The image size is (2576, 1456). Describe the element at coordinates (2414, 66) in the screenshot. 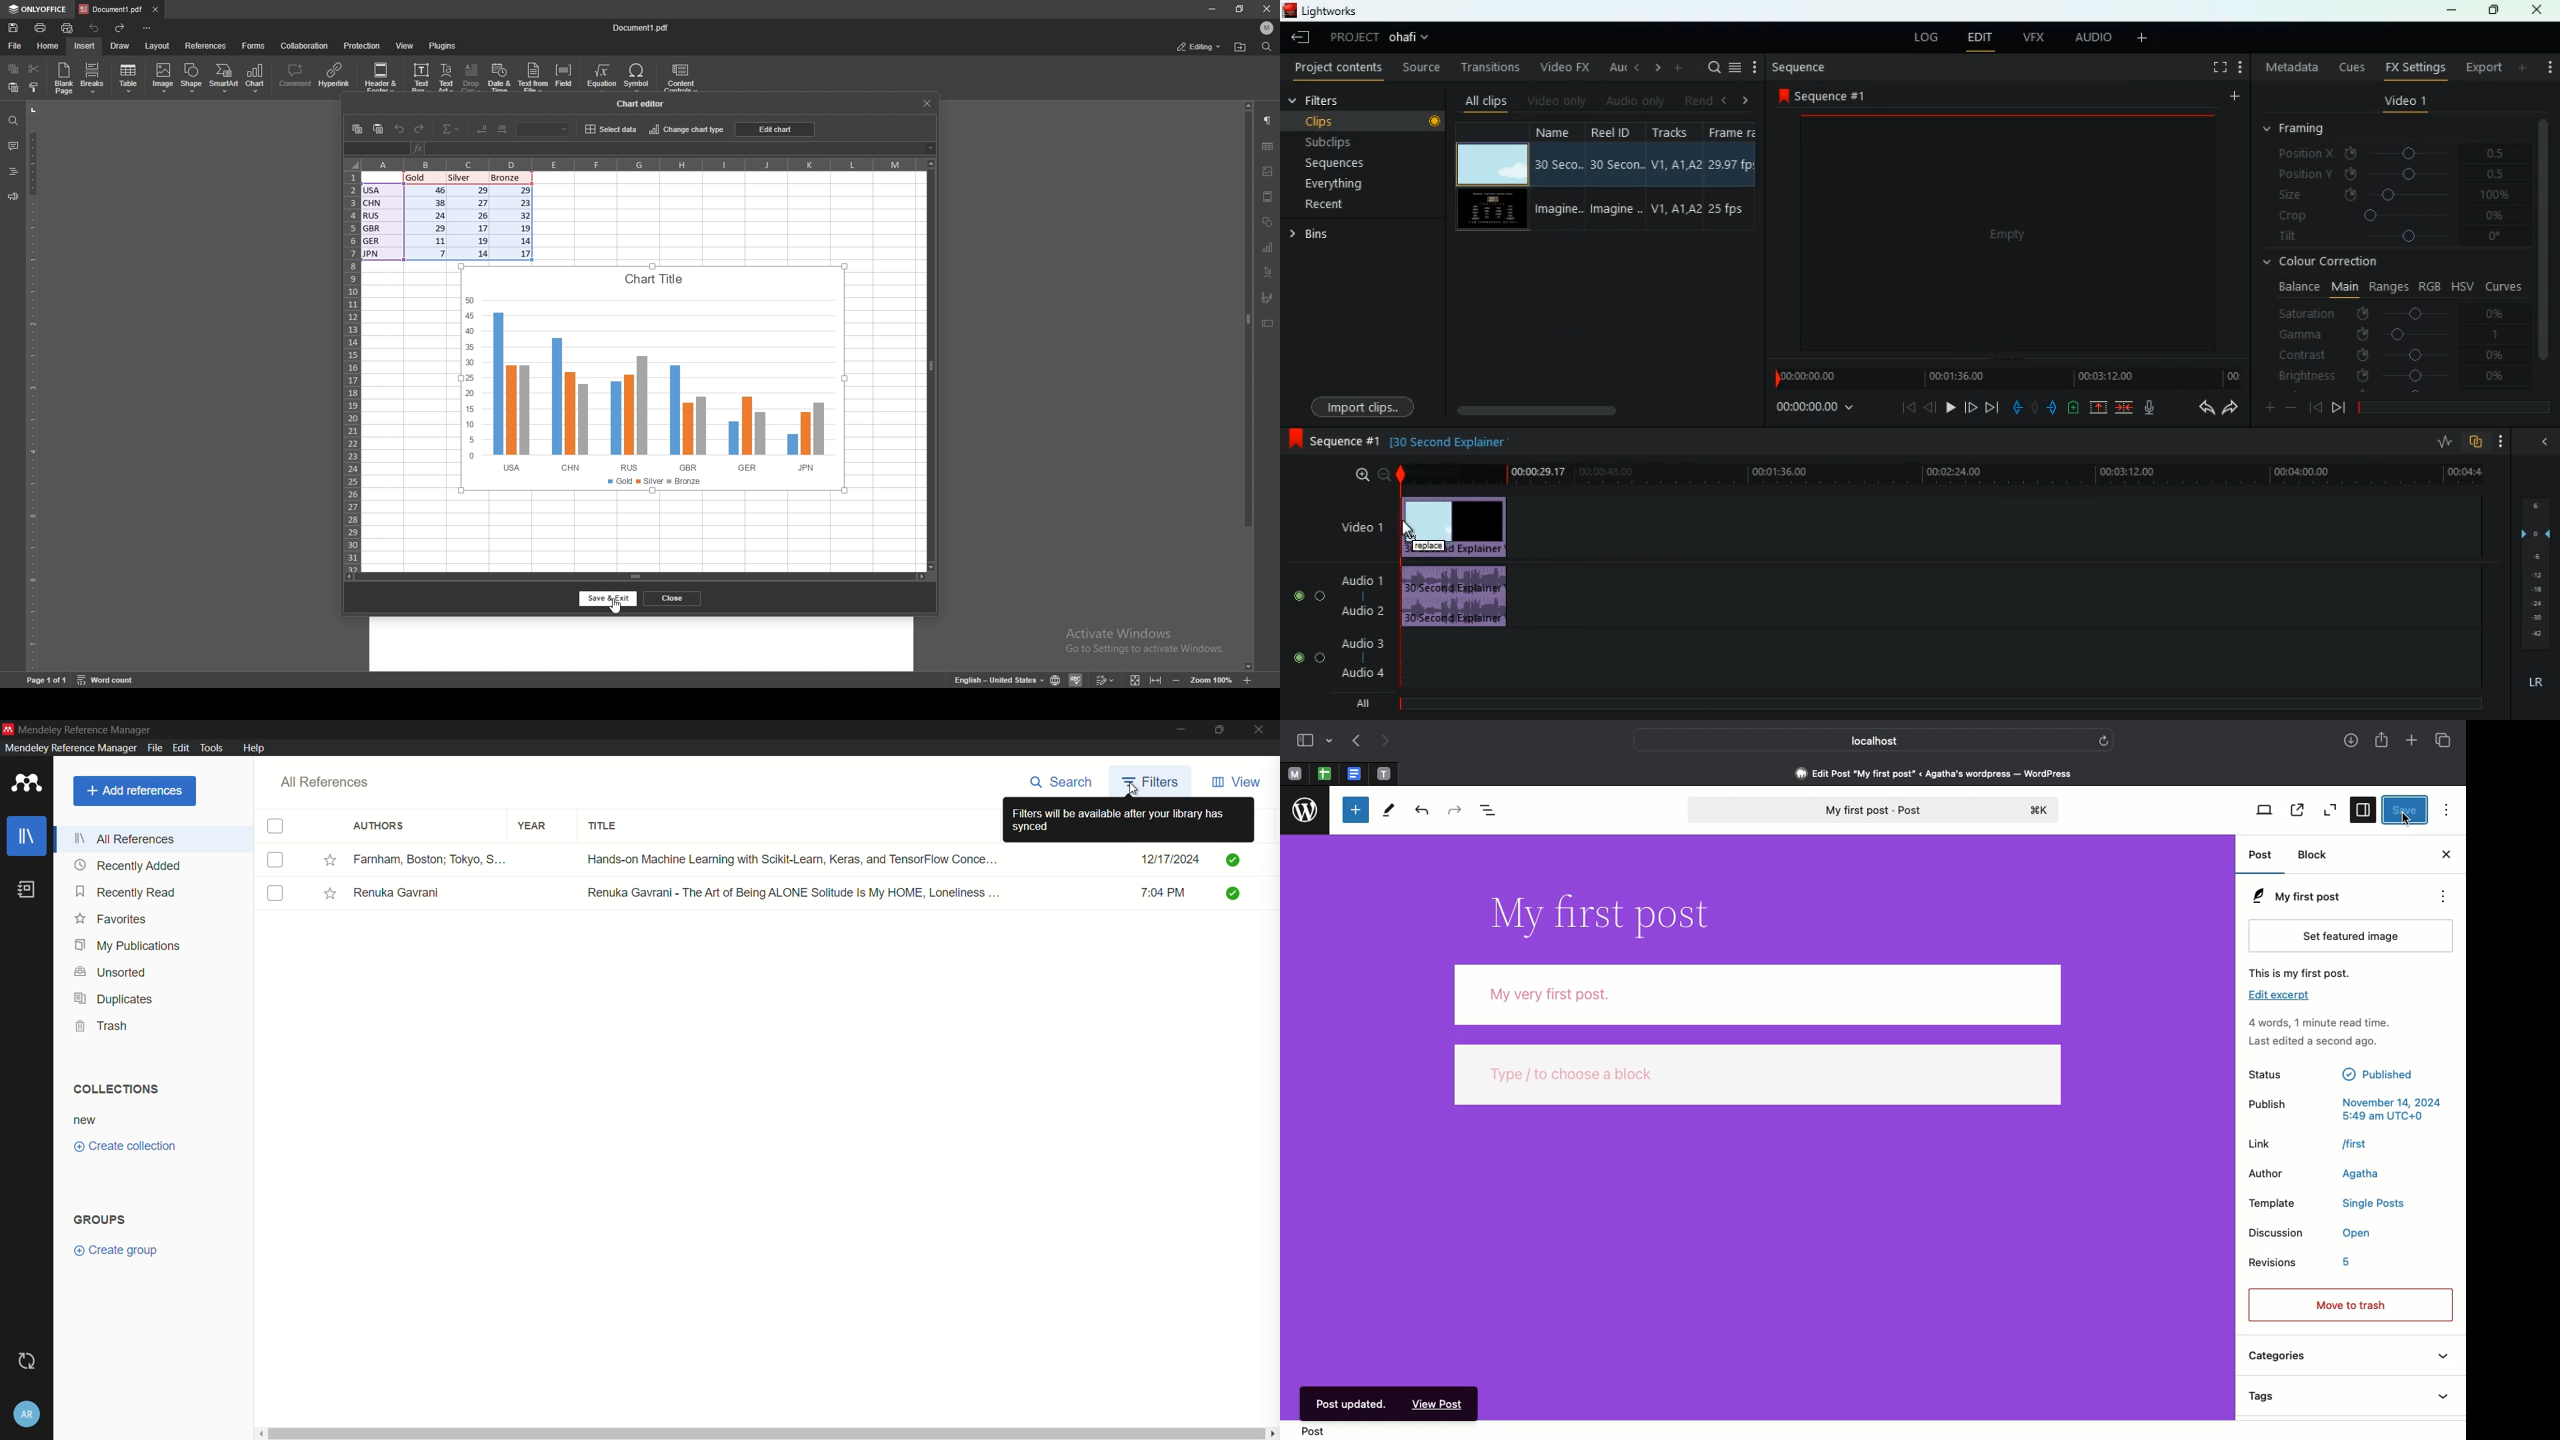

I see `fx settings` at that location.